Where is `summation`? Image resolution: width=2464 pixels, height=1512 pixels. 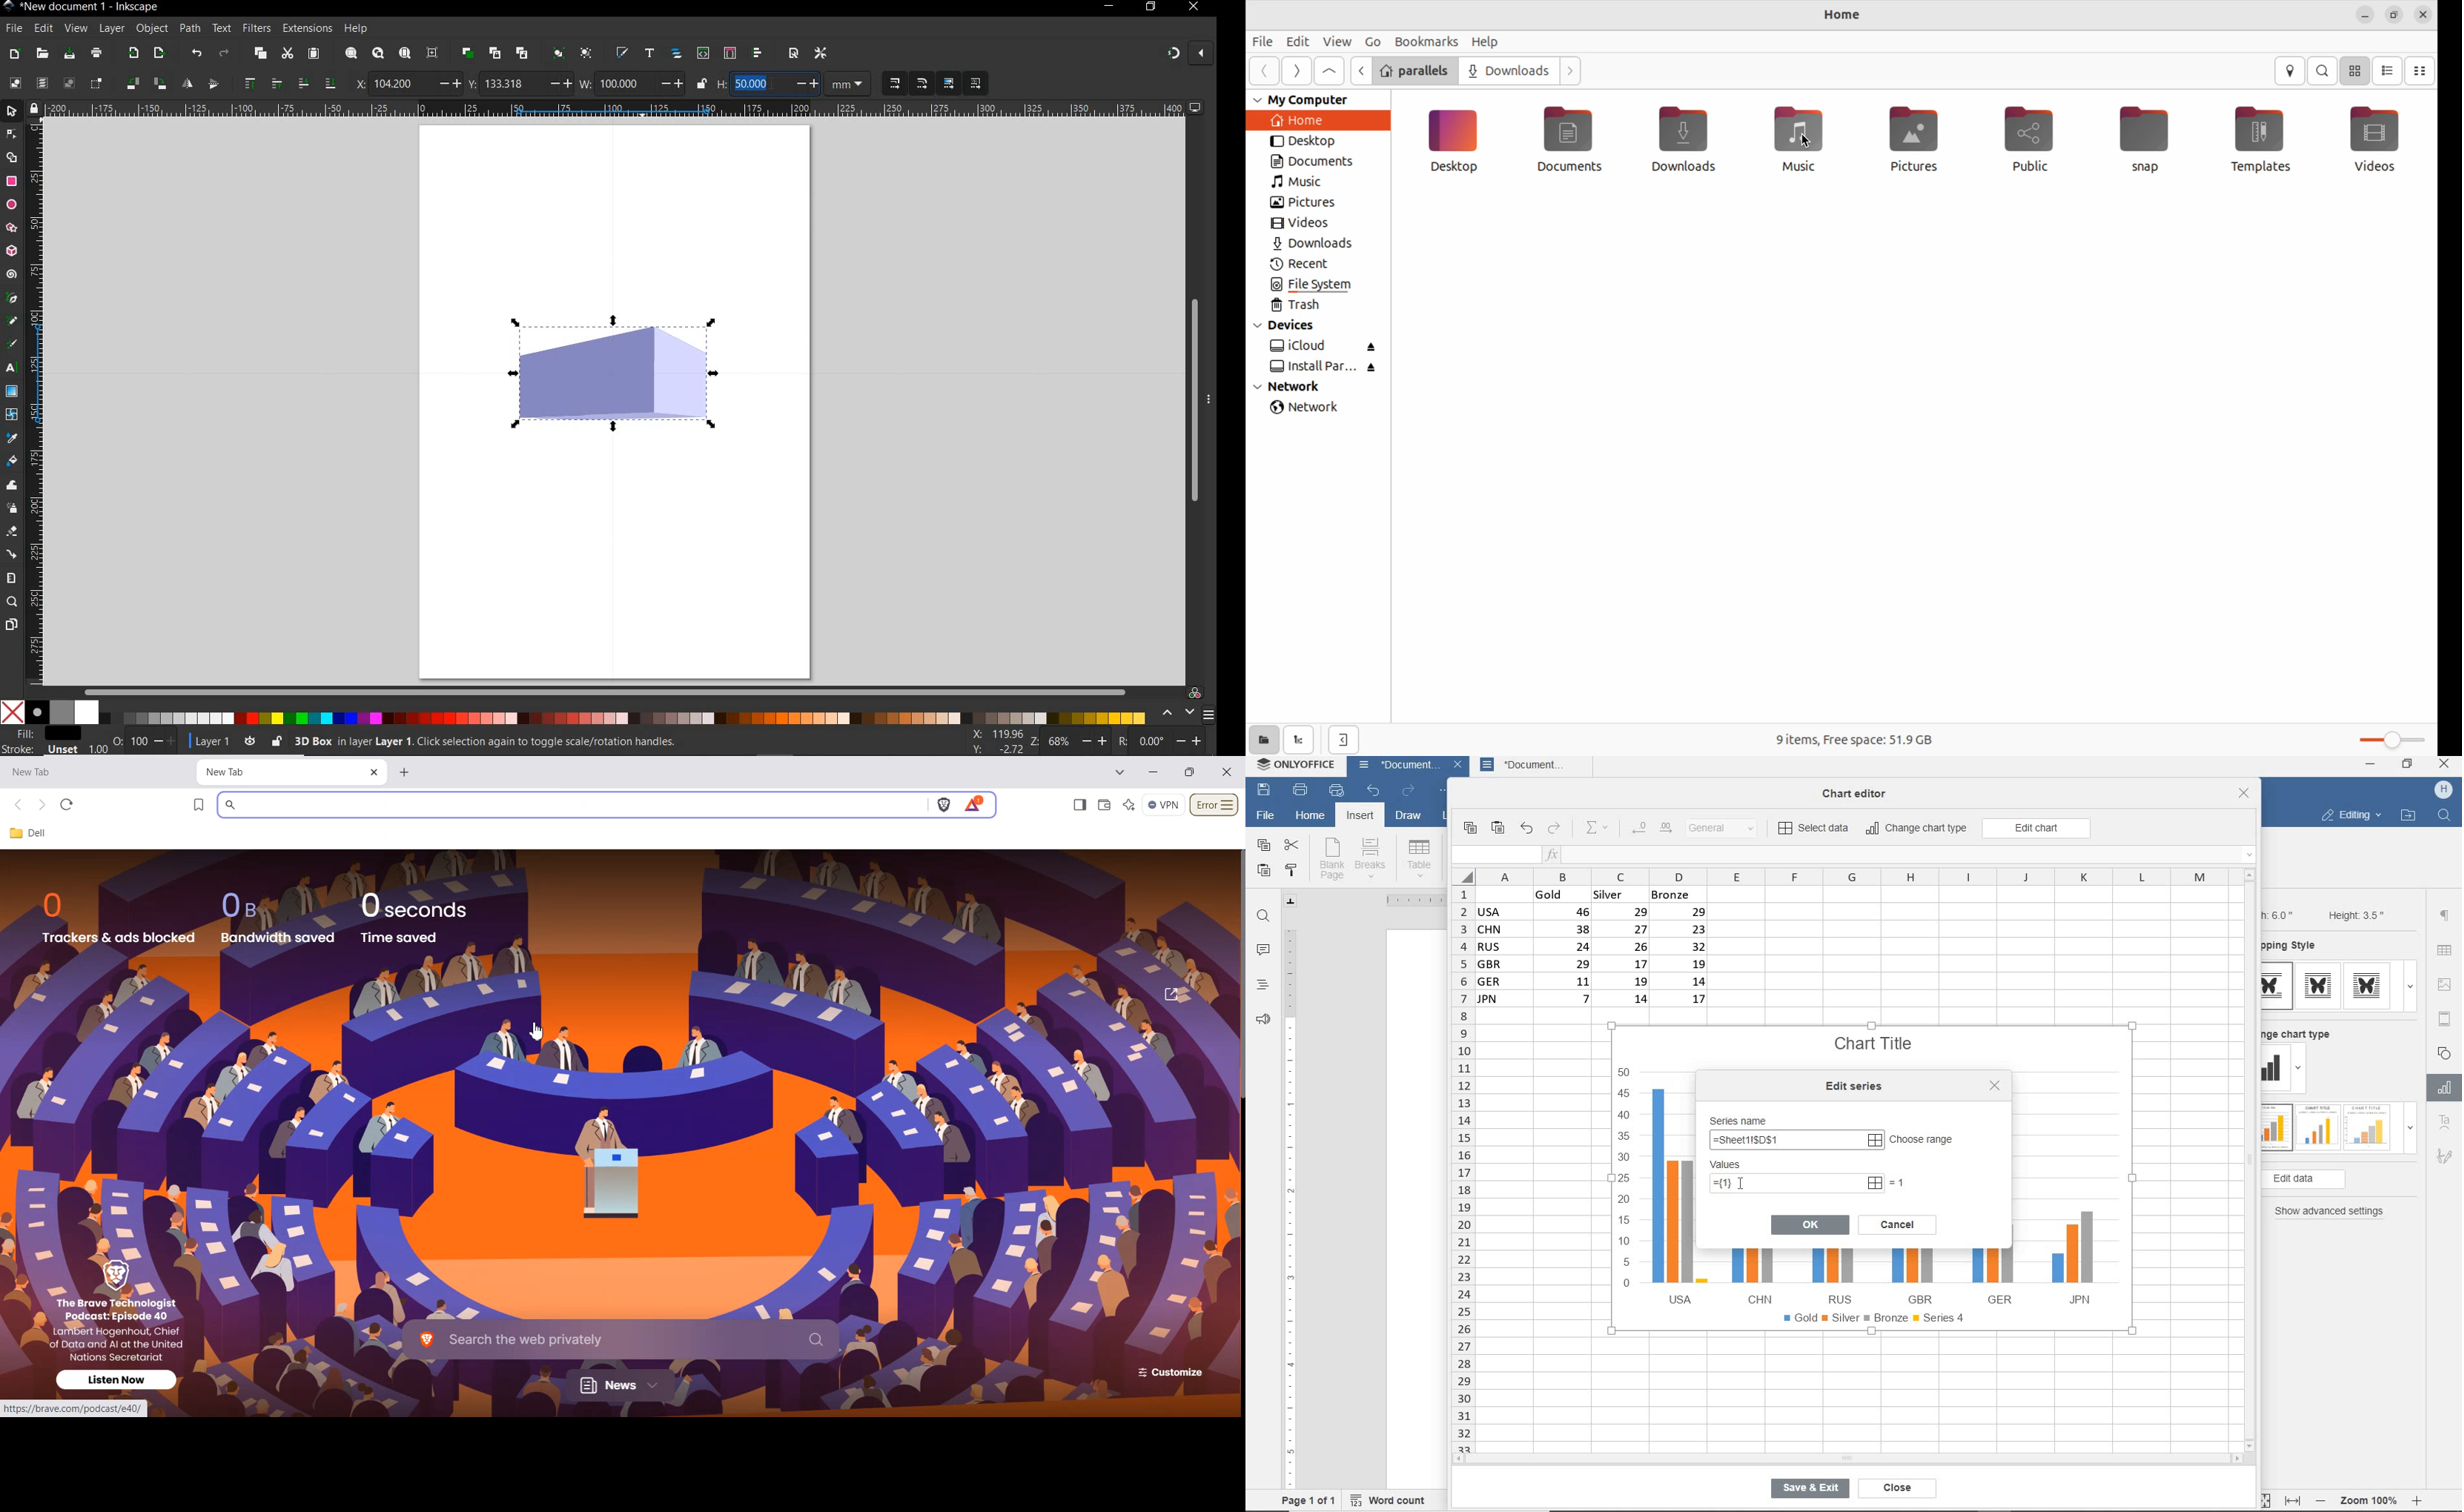 summation is located at coordinates (1600, 828).